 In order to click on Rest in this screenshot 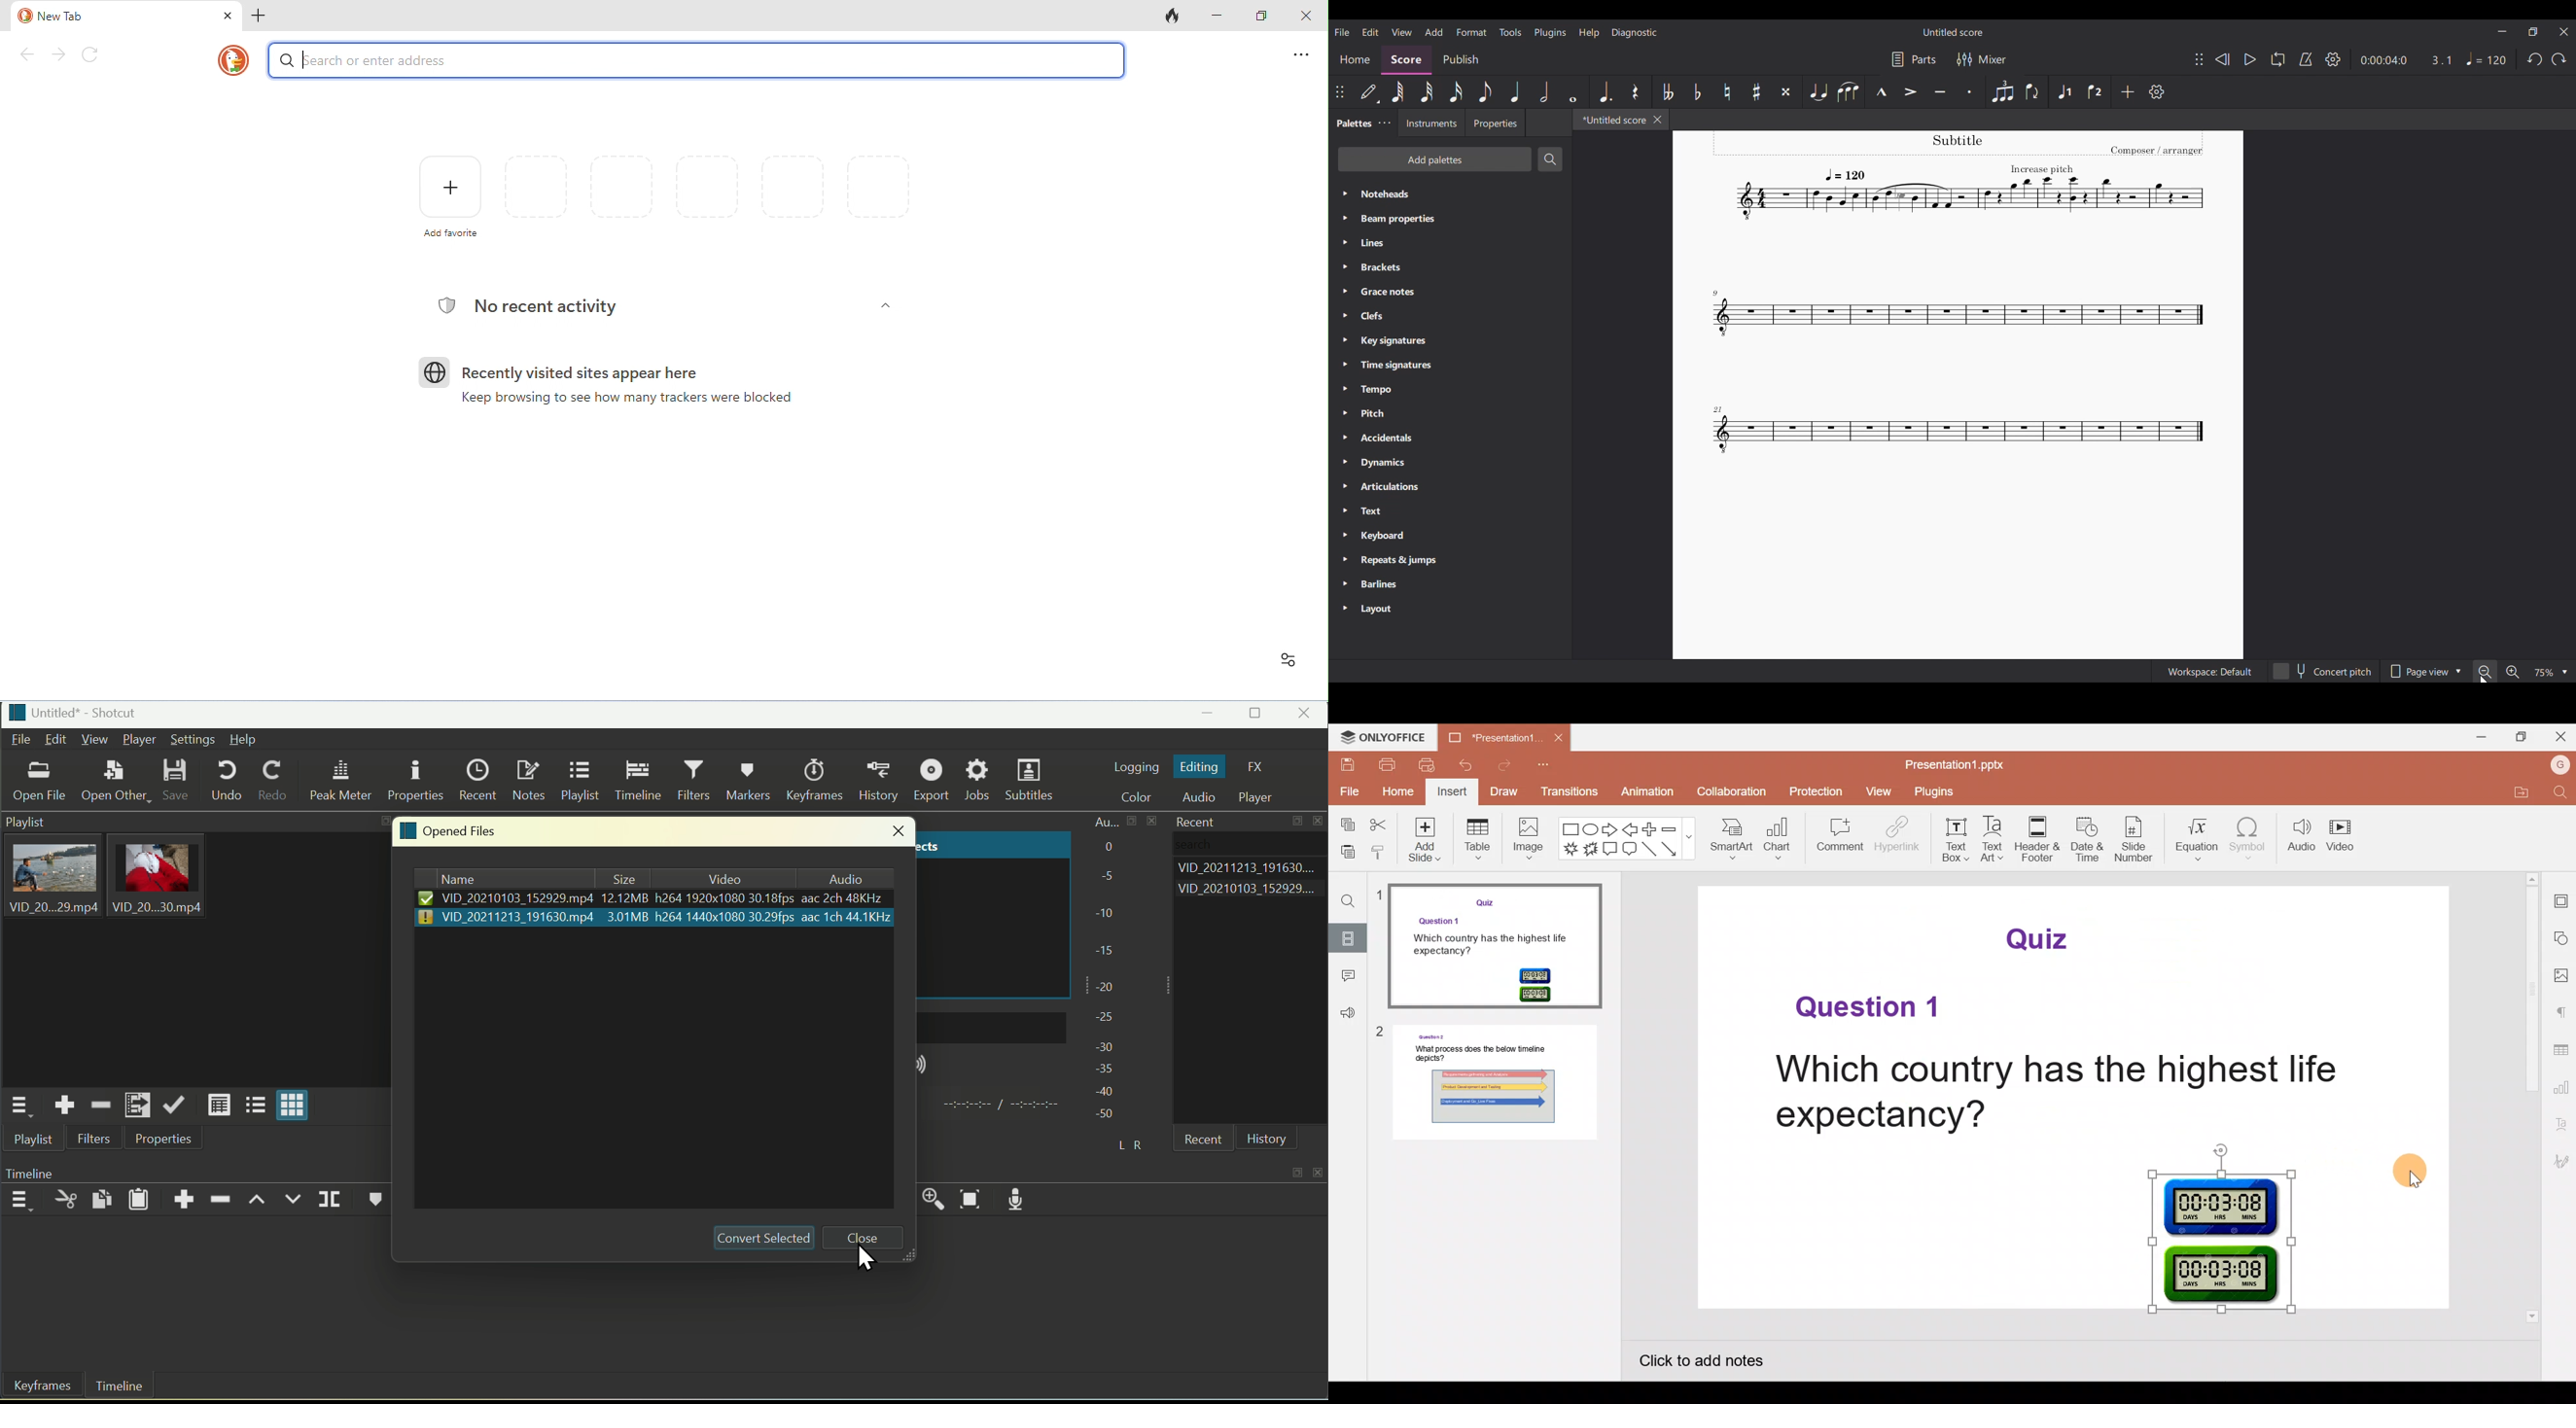, I will do `click(1635, 92)`.